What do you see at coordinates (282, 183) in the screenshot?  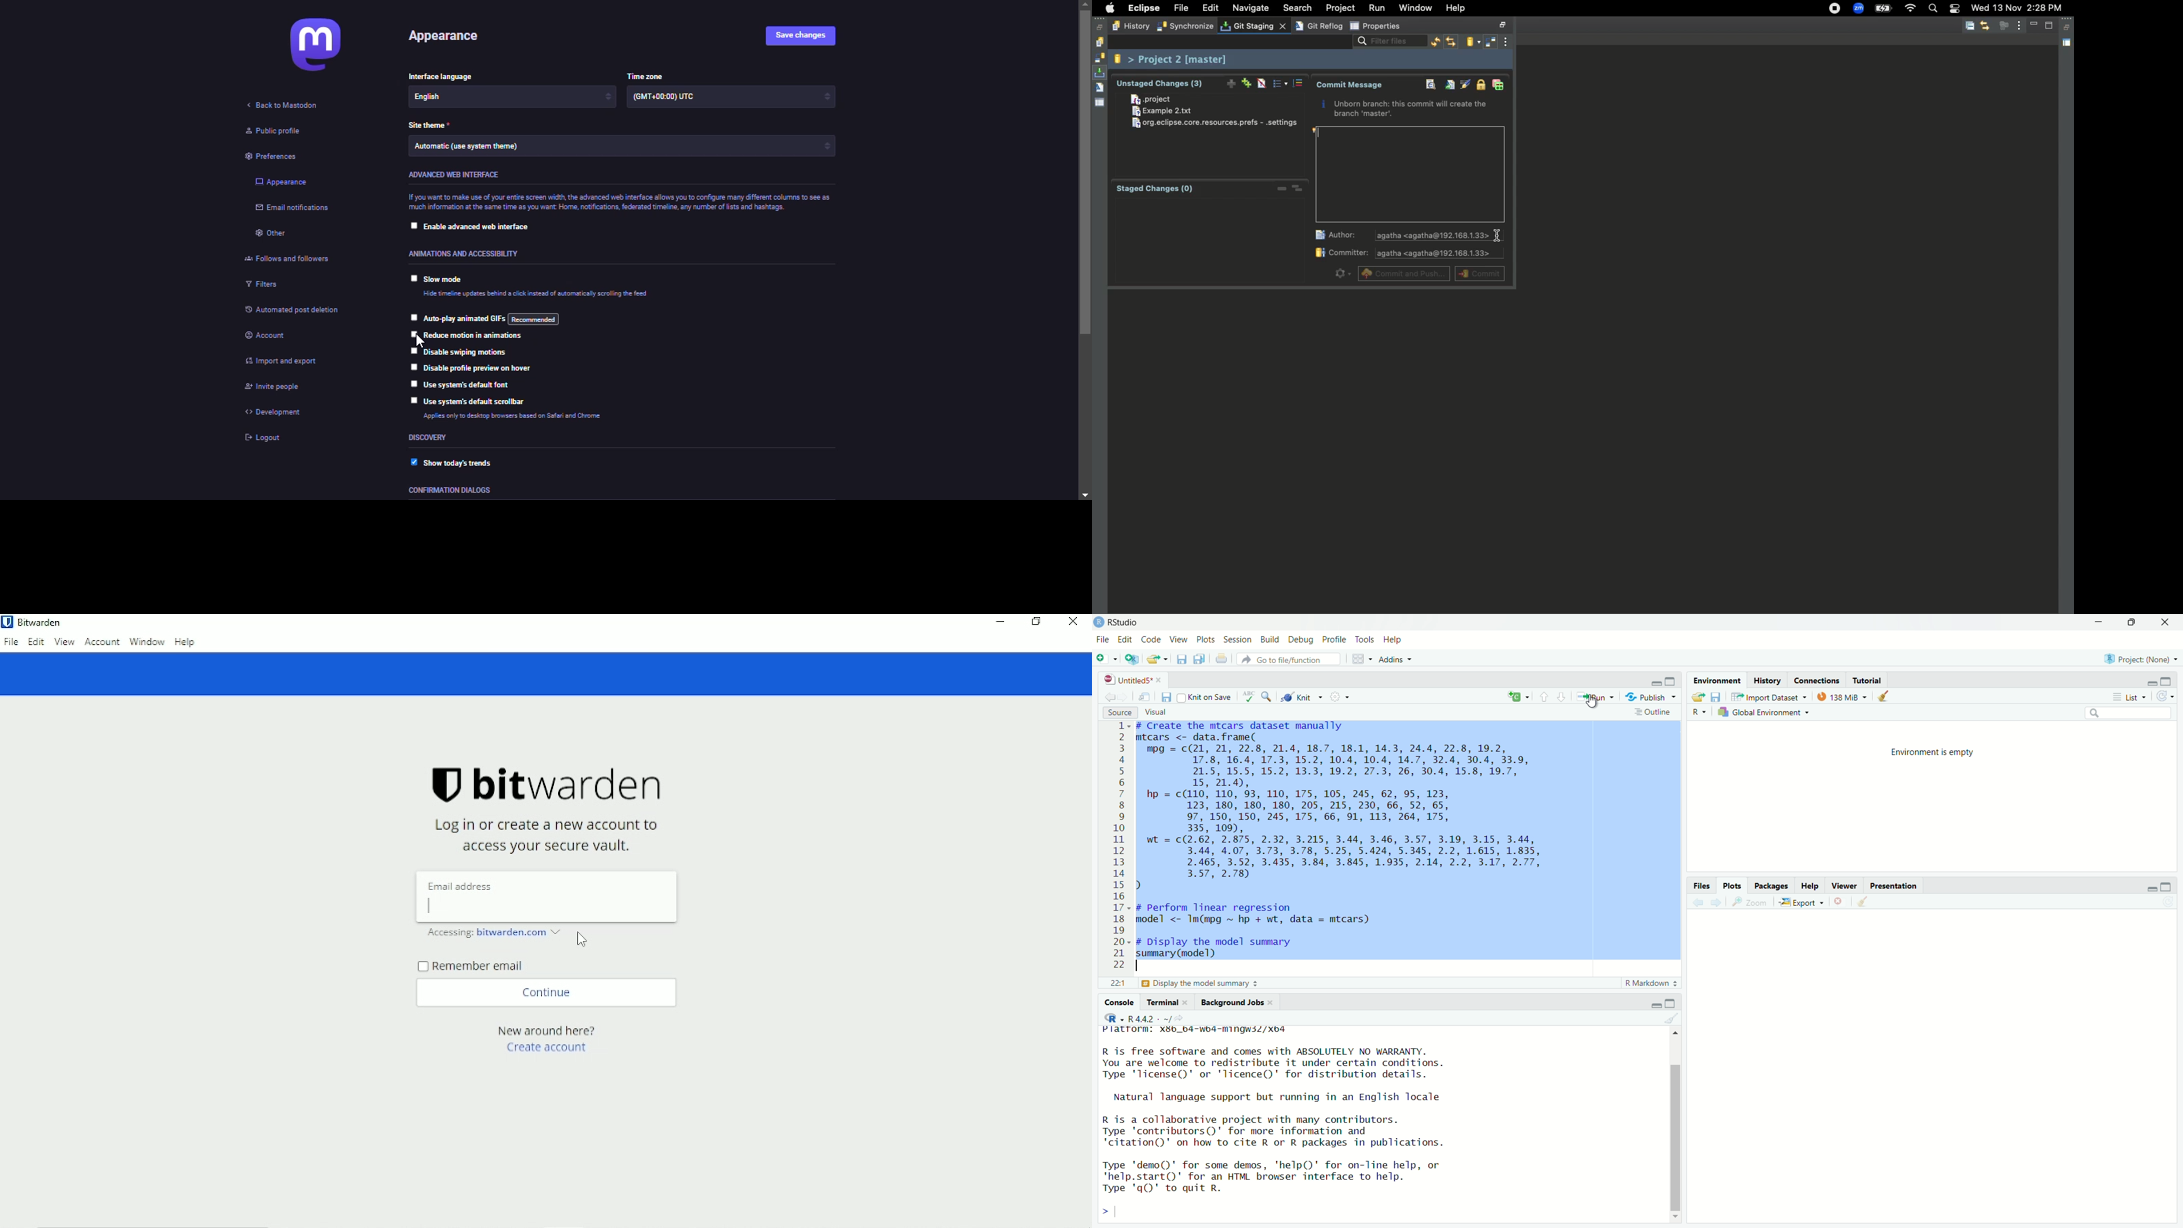 I see `appearance` at bounding box center [282, 183].